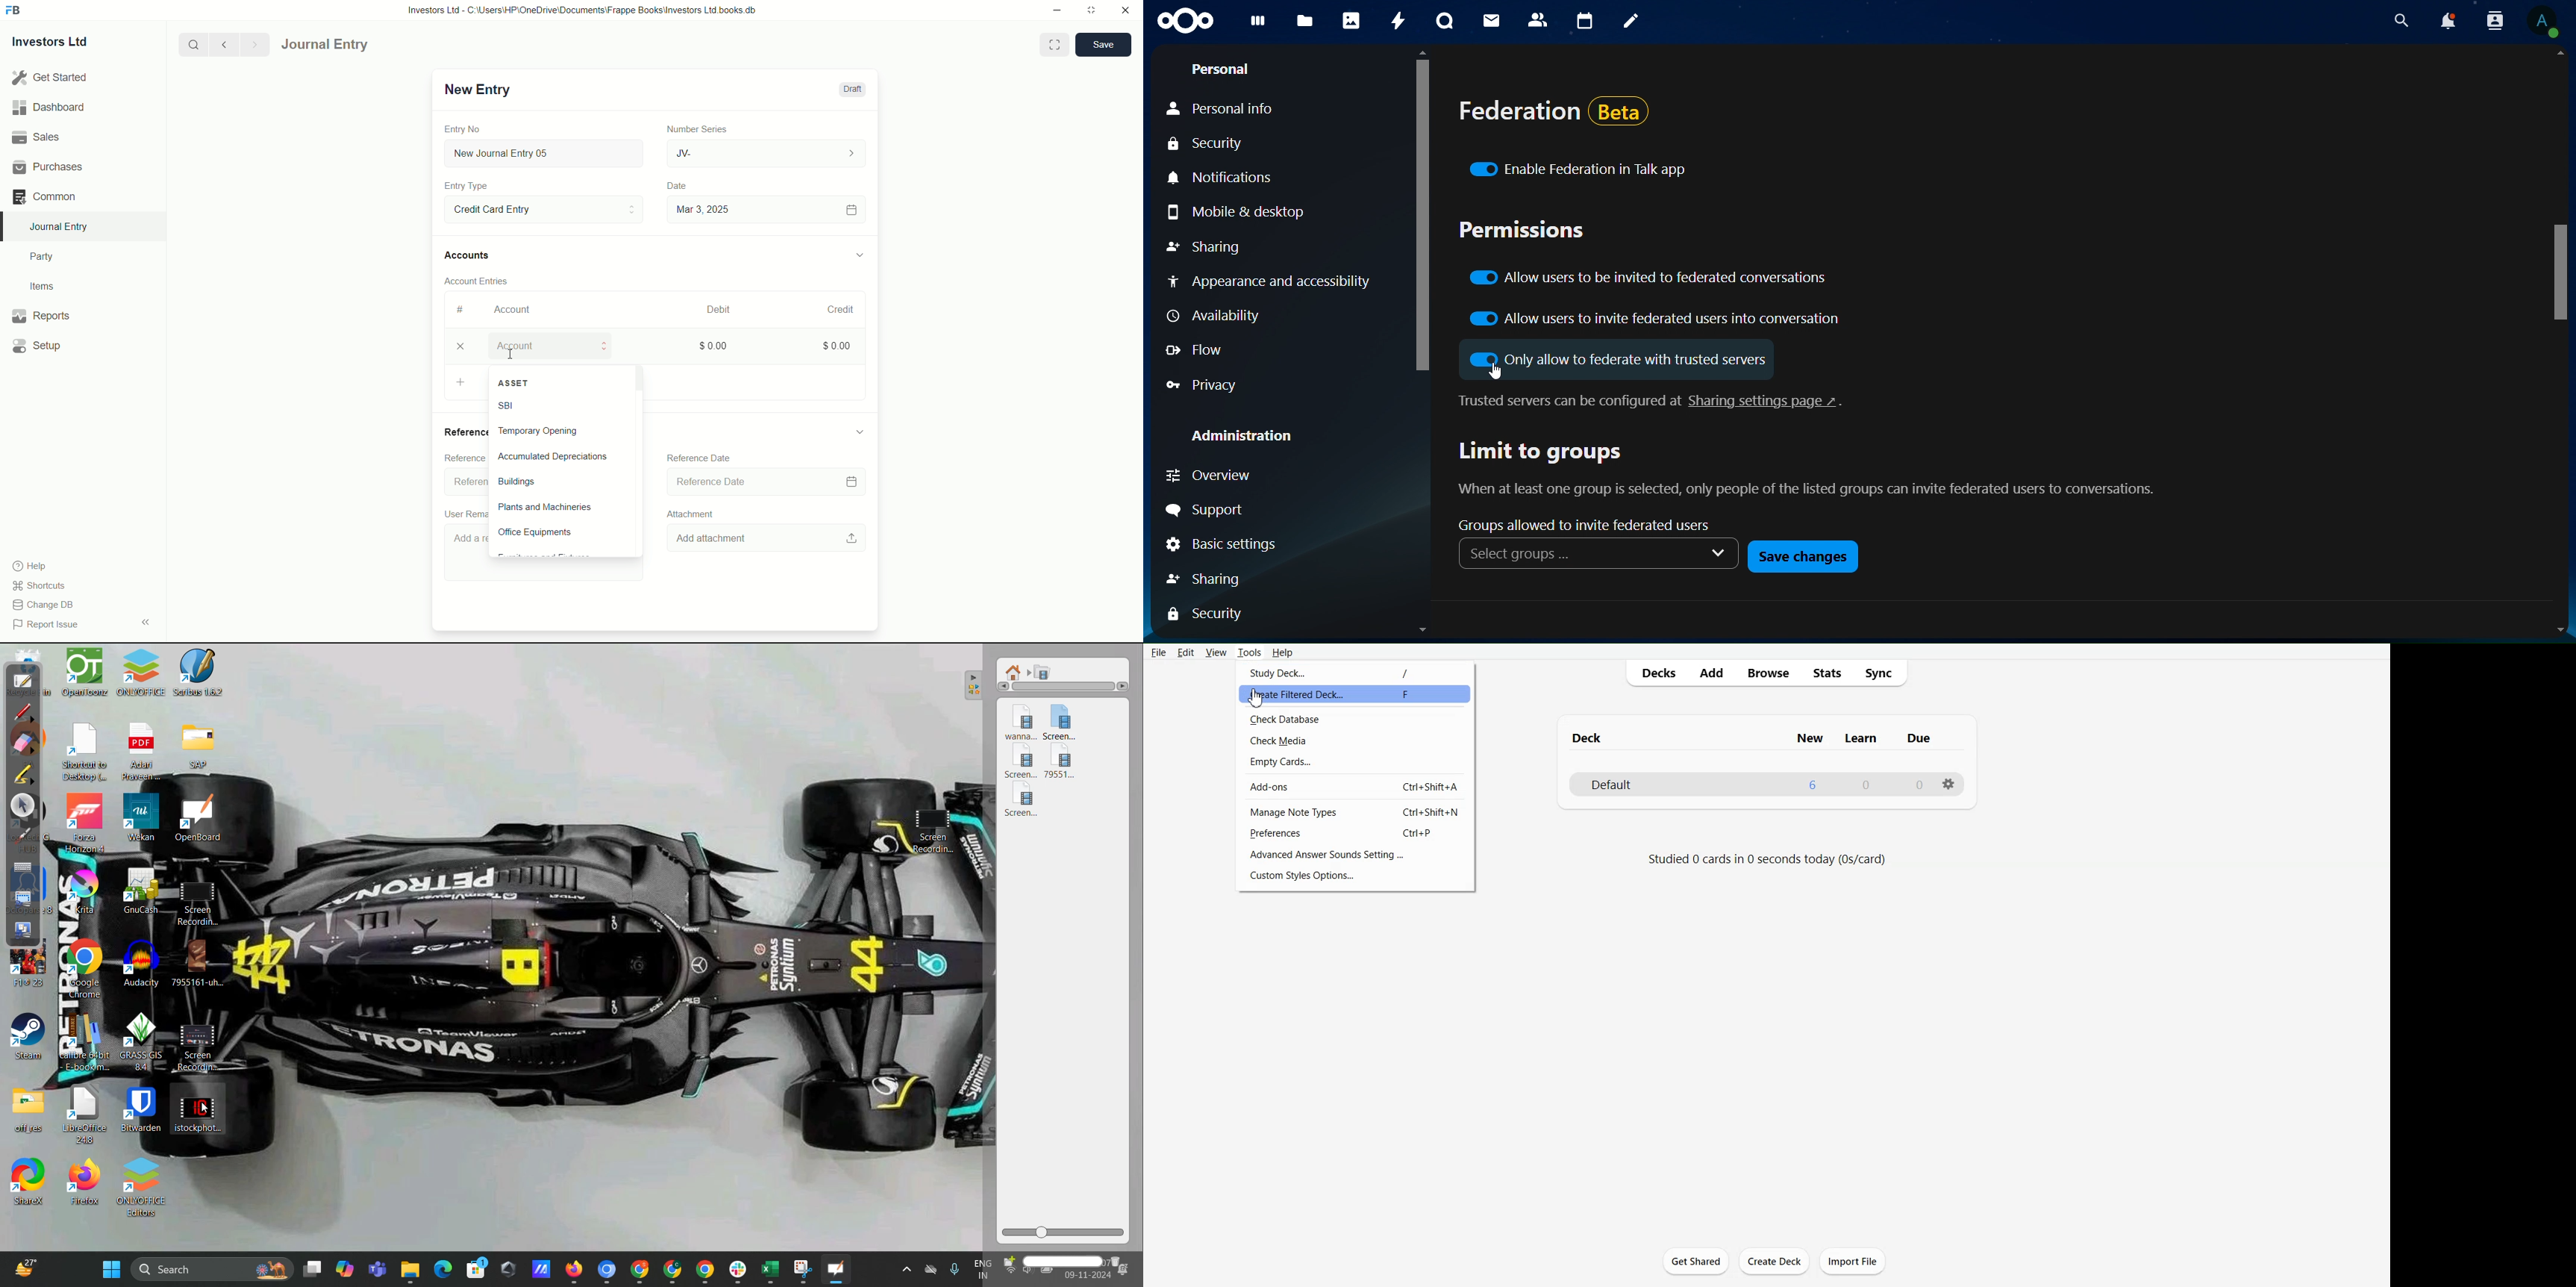 The image size is (2576, 1288). What do you see at coordinates (61, 43) in the screenshot?
I see `Investors Ltd` at bounding box center [61, 43].